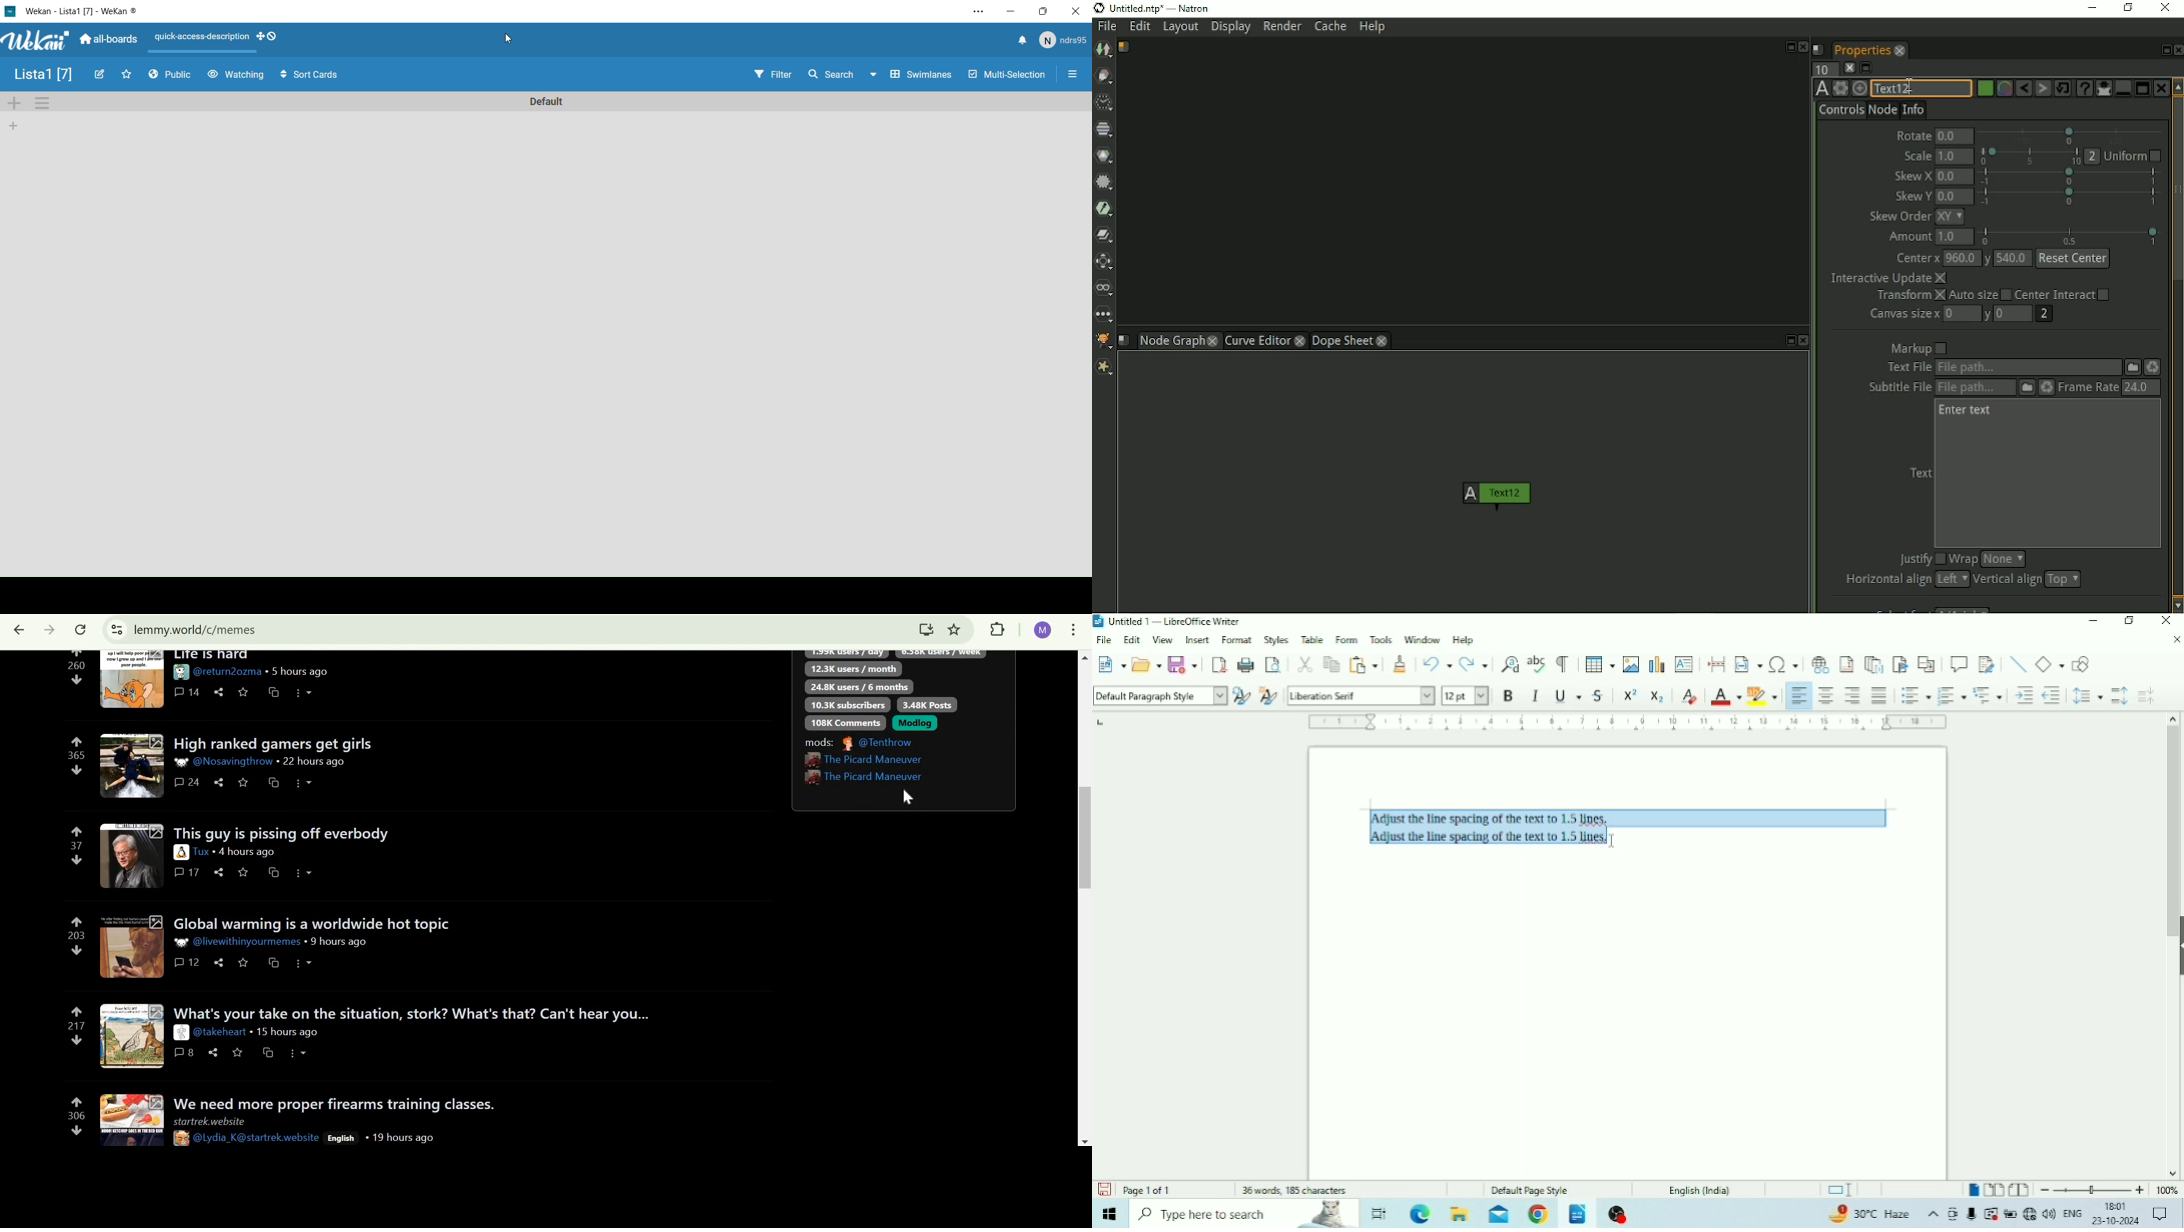  I want to click on Show, so click(2177, 942).